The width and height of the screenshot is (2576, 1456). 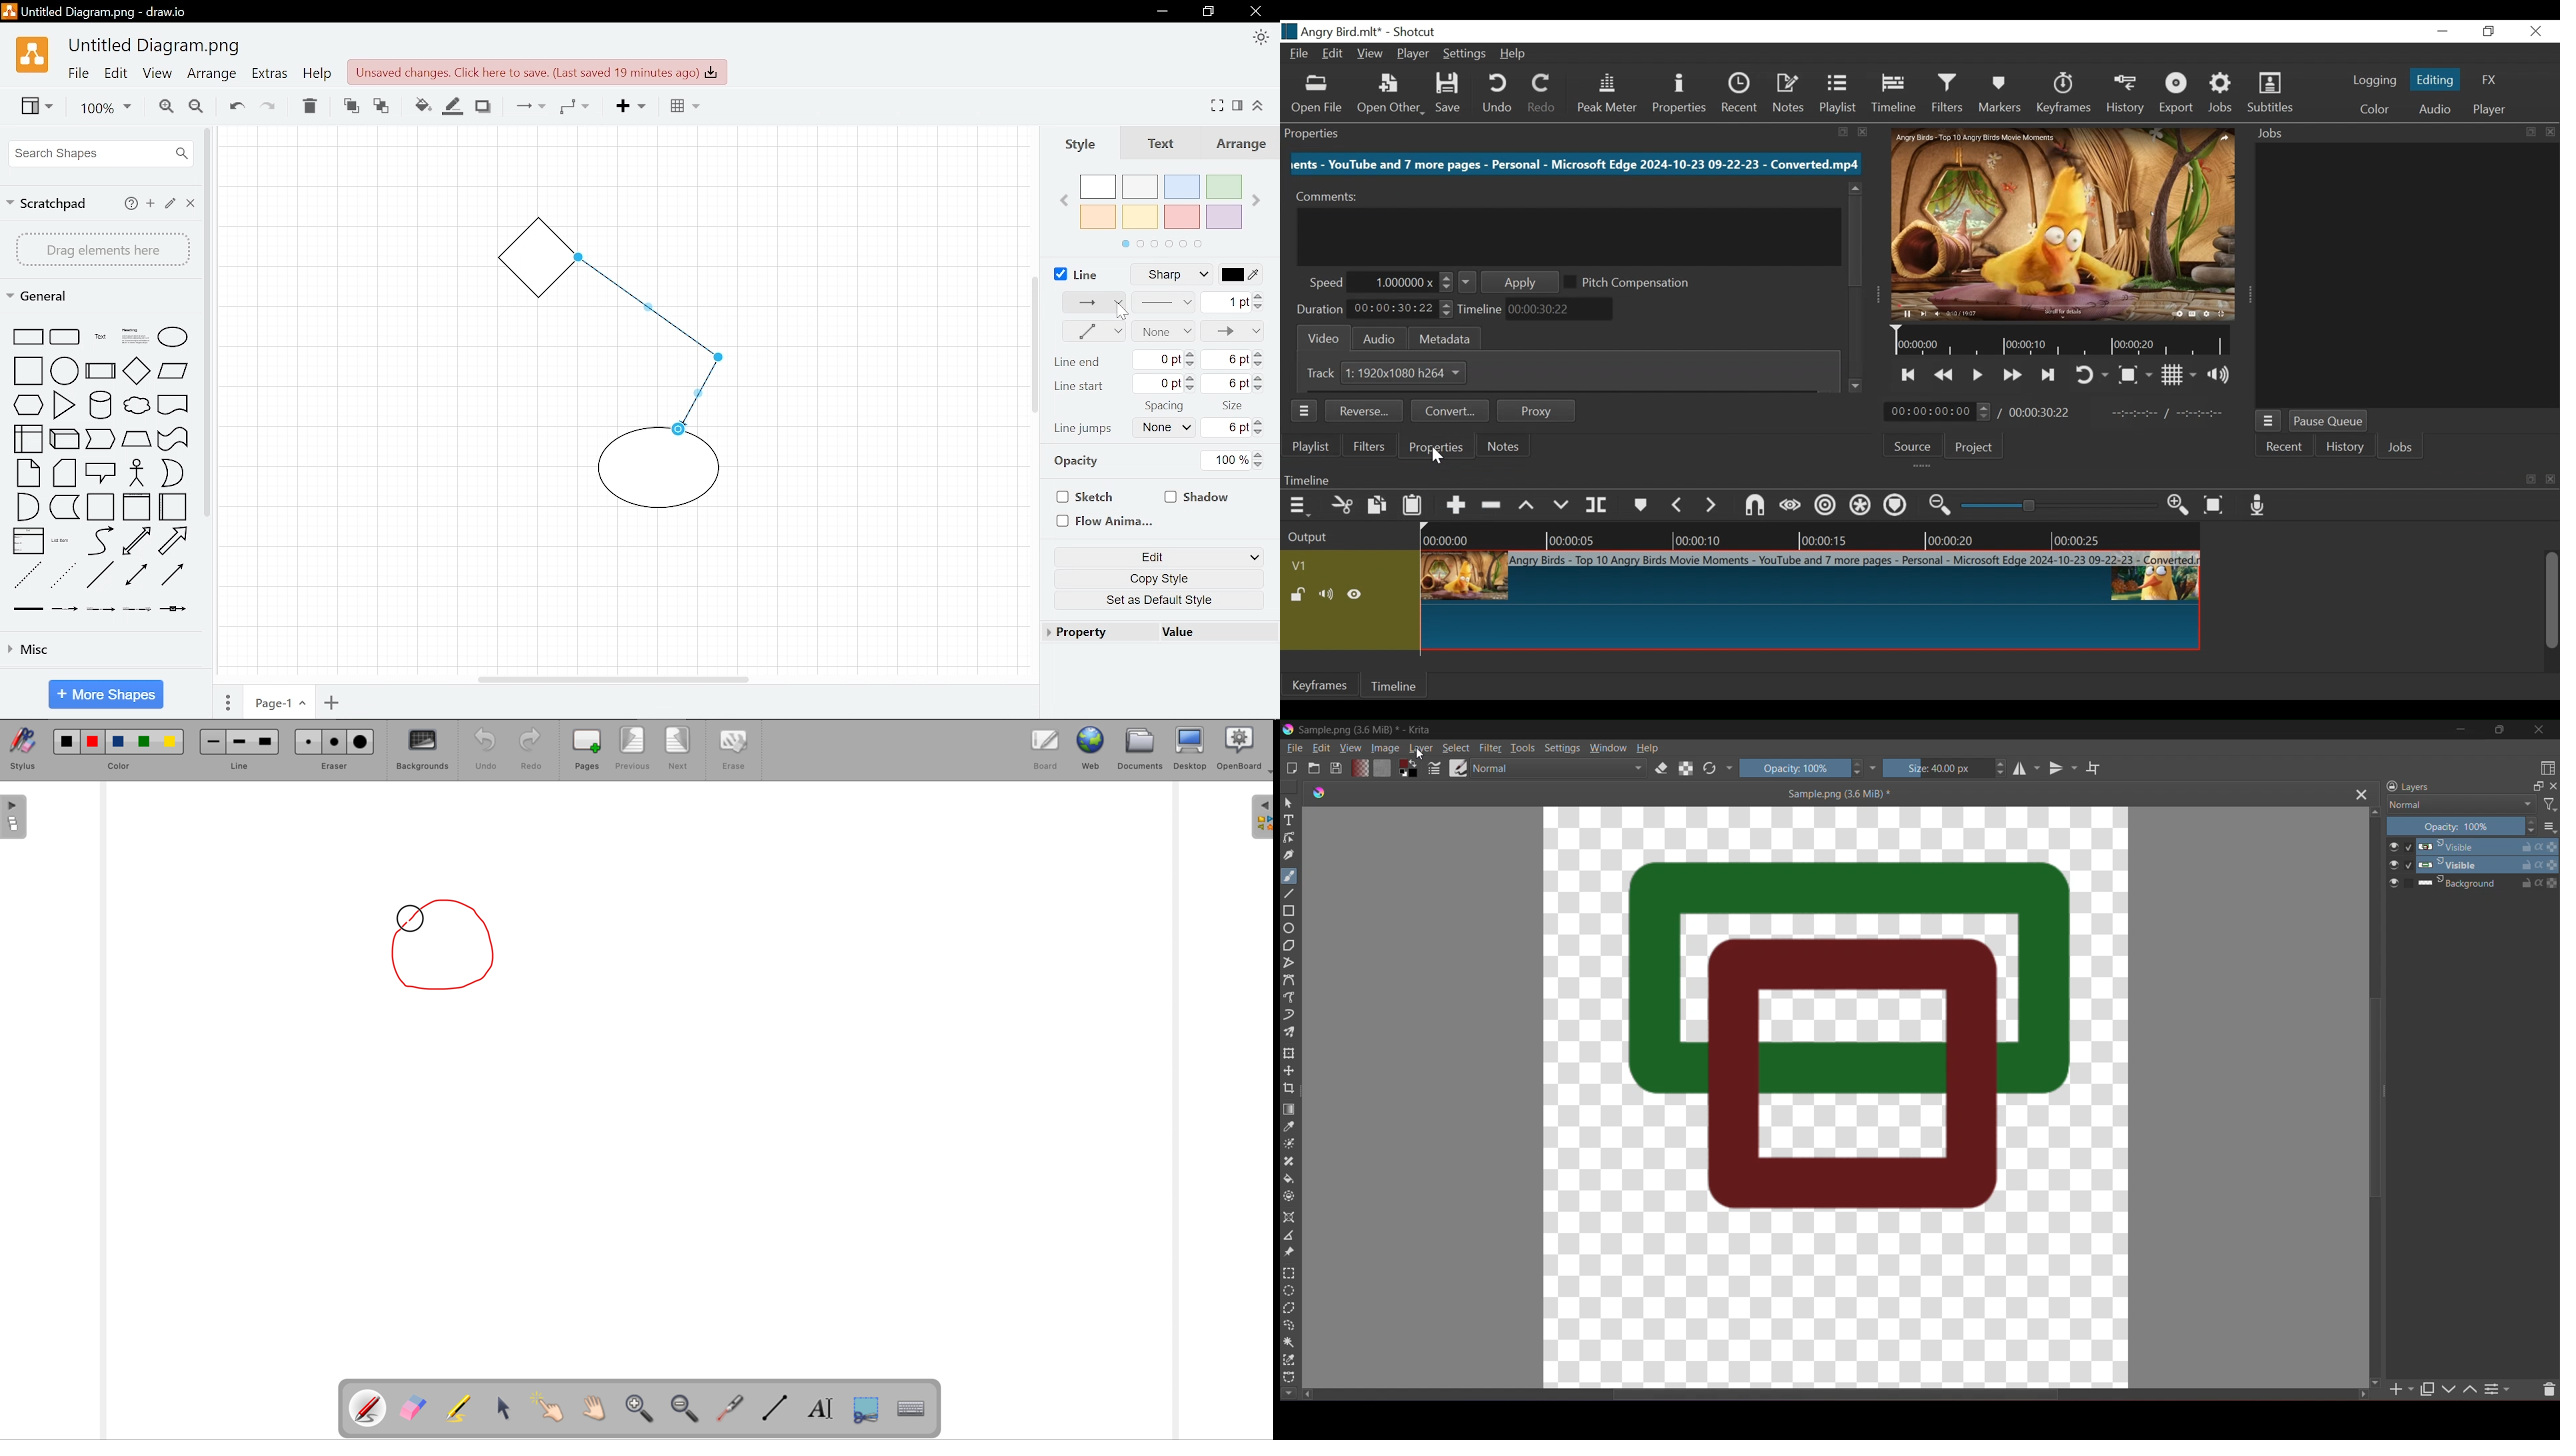 What do you see at coordinates (2330, 421) in the screenshot?
I see `Pause Queue` at bounding box center [2330, 421].